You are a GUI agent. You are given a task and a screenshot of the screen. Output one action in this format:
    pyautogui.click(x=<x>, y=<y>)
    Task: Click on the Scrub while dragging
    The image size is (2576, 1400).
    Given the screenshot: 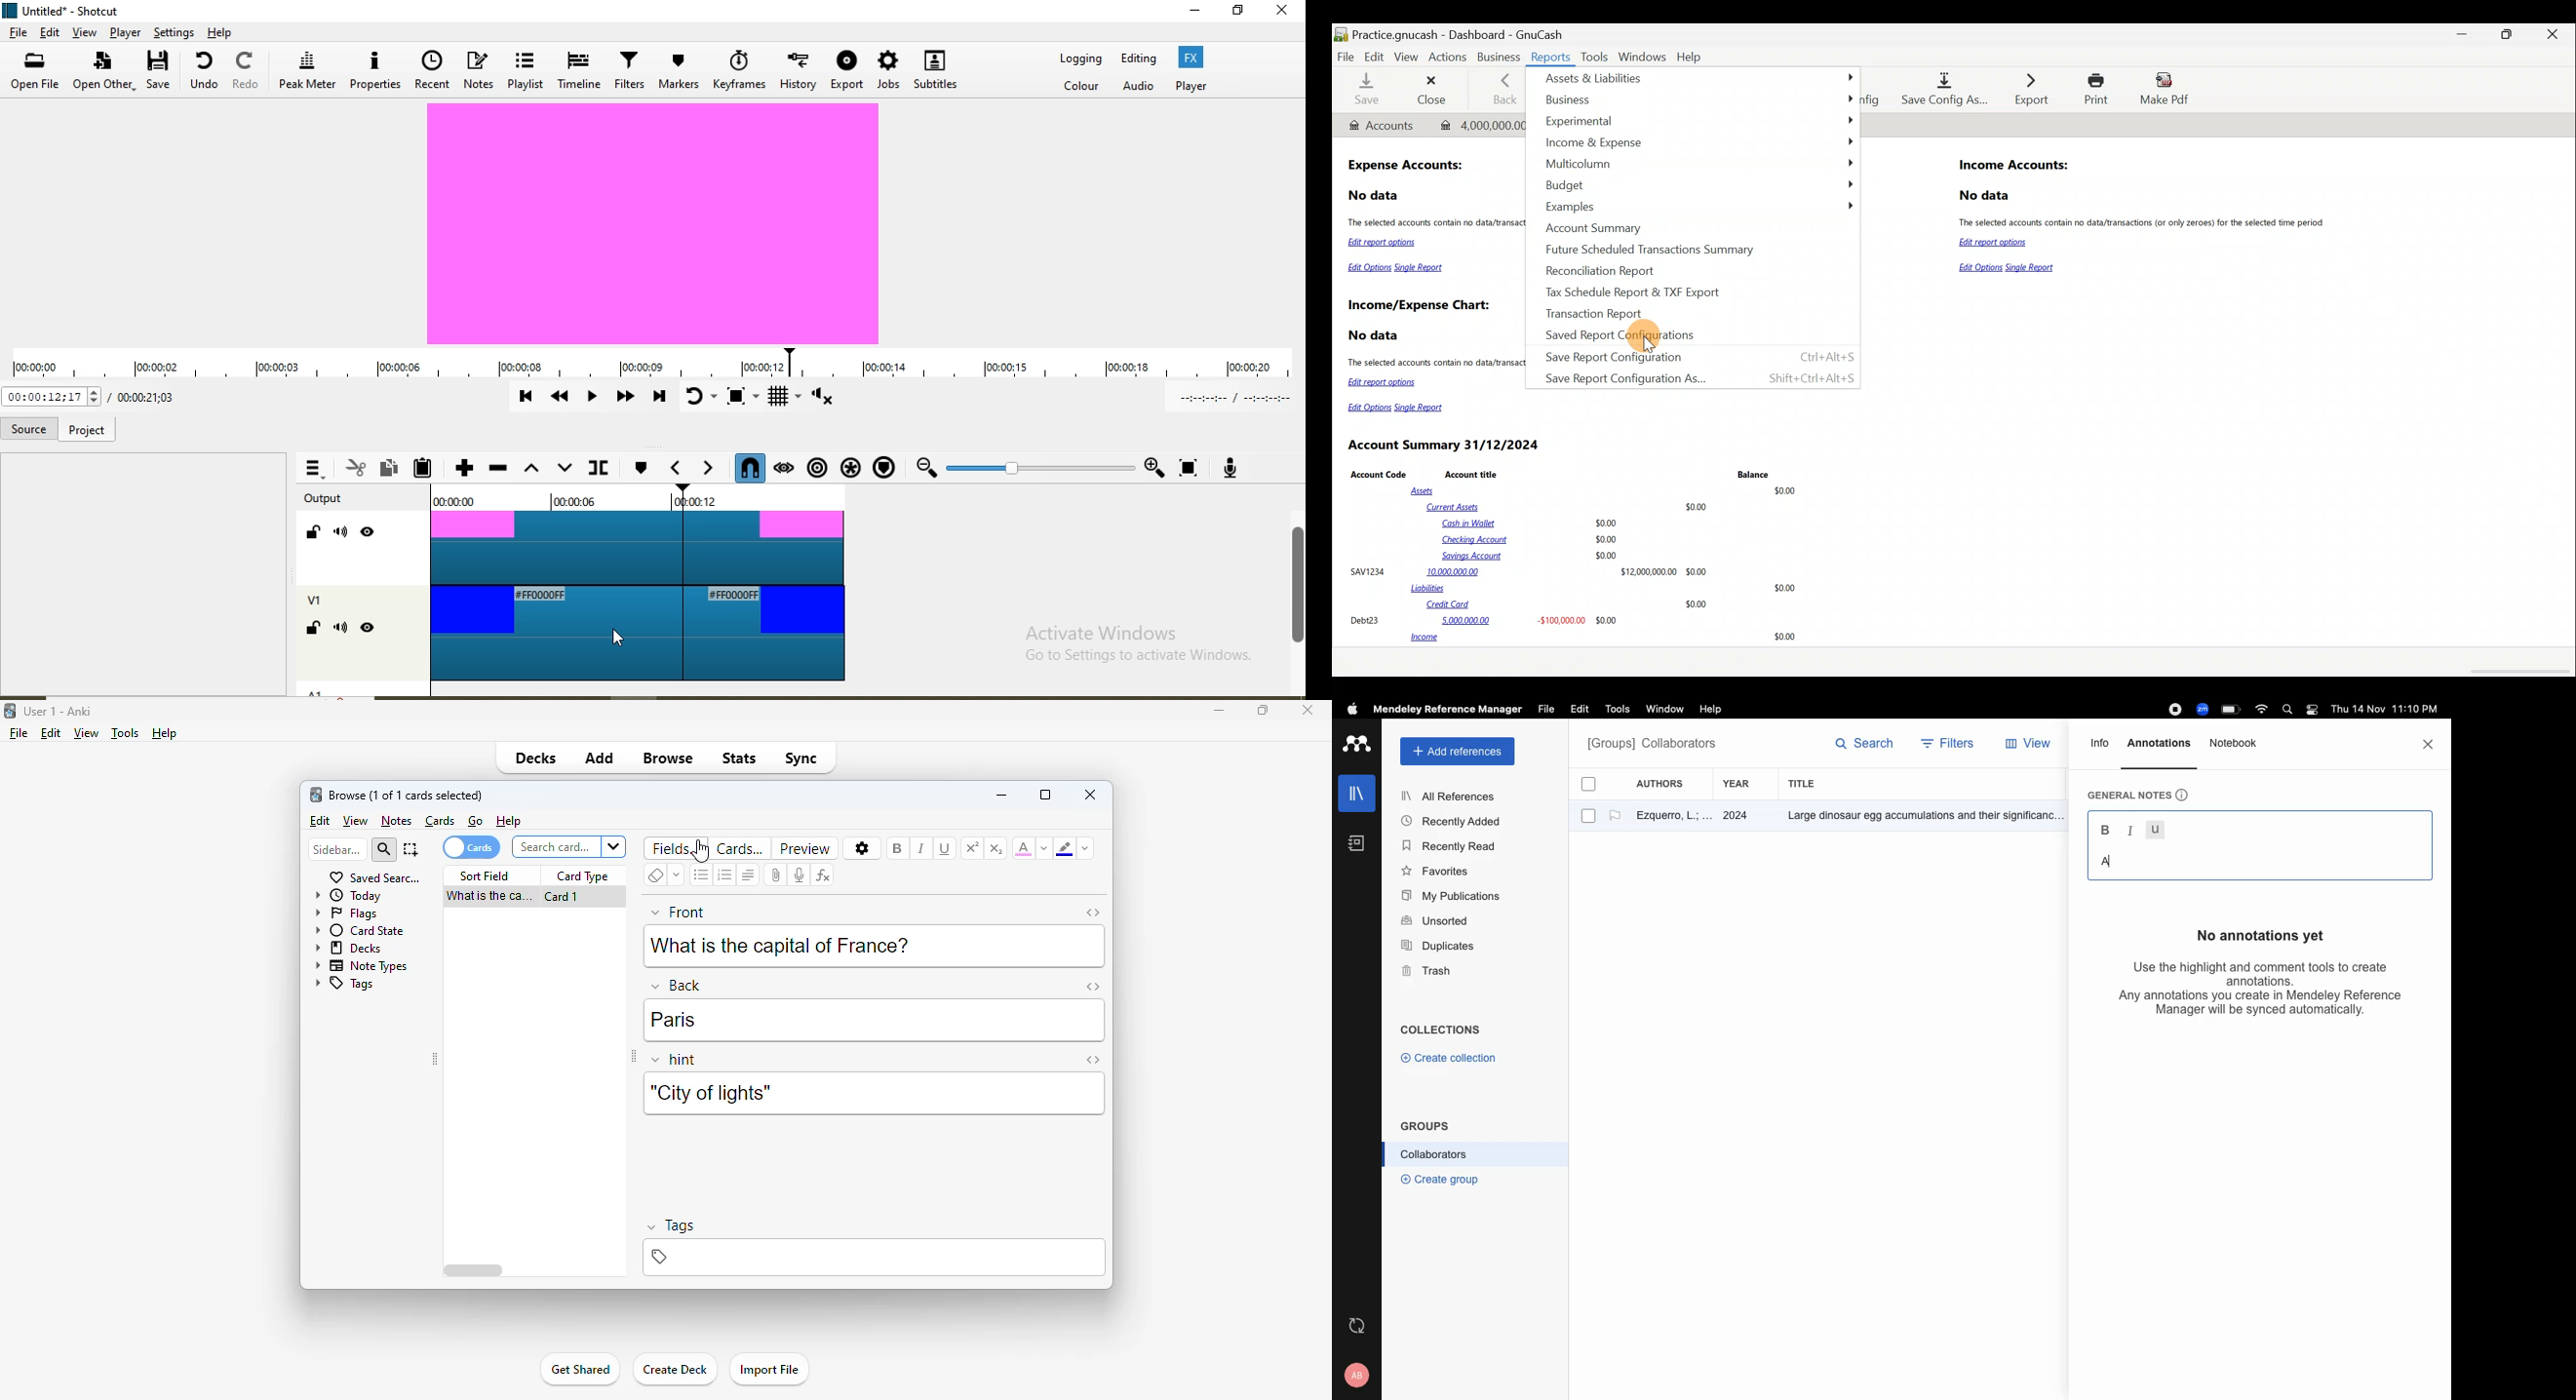 What is the action you would take?
    pyautogui.click(x=784, y=469)
    